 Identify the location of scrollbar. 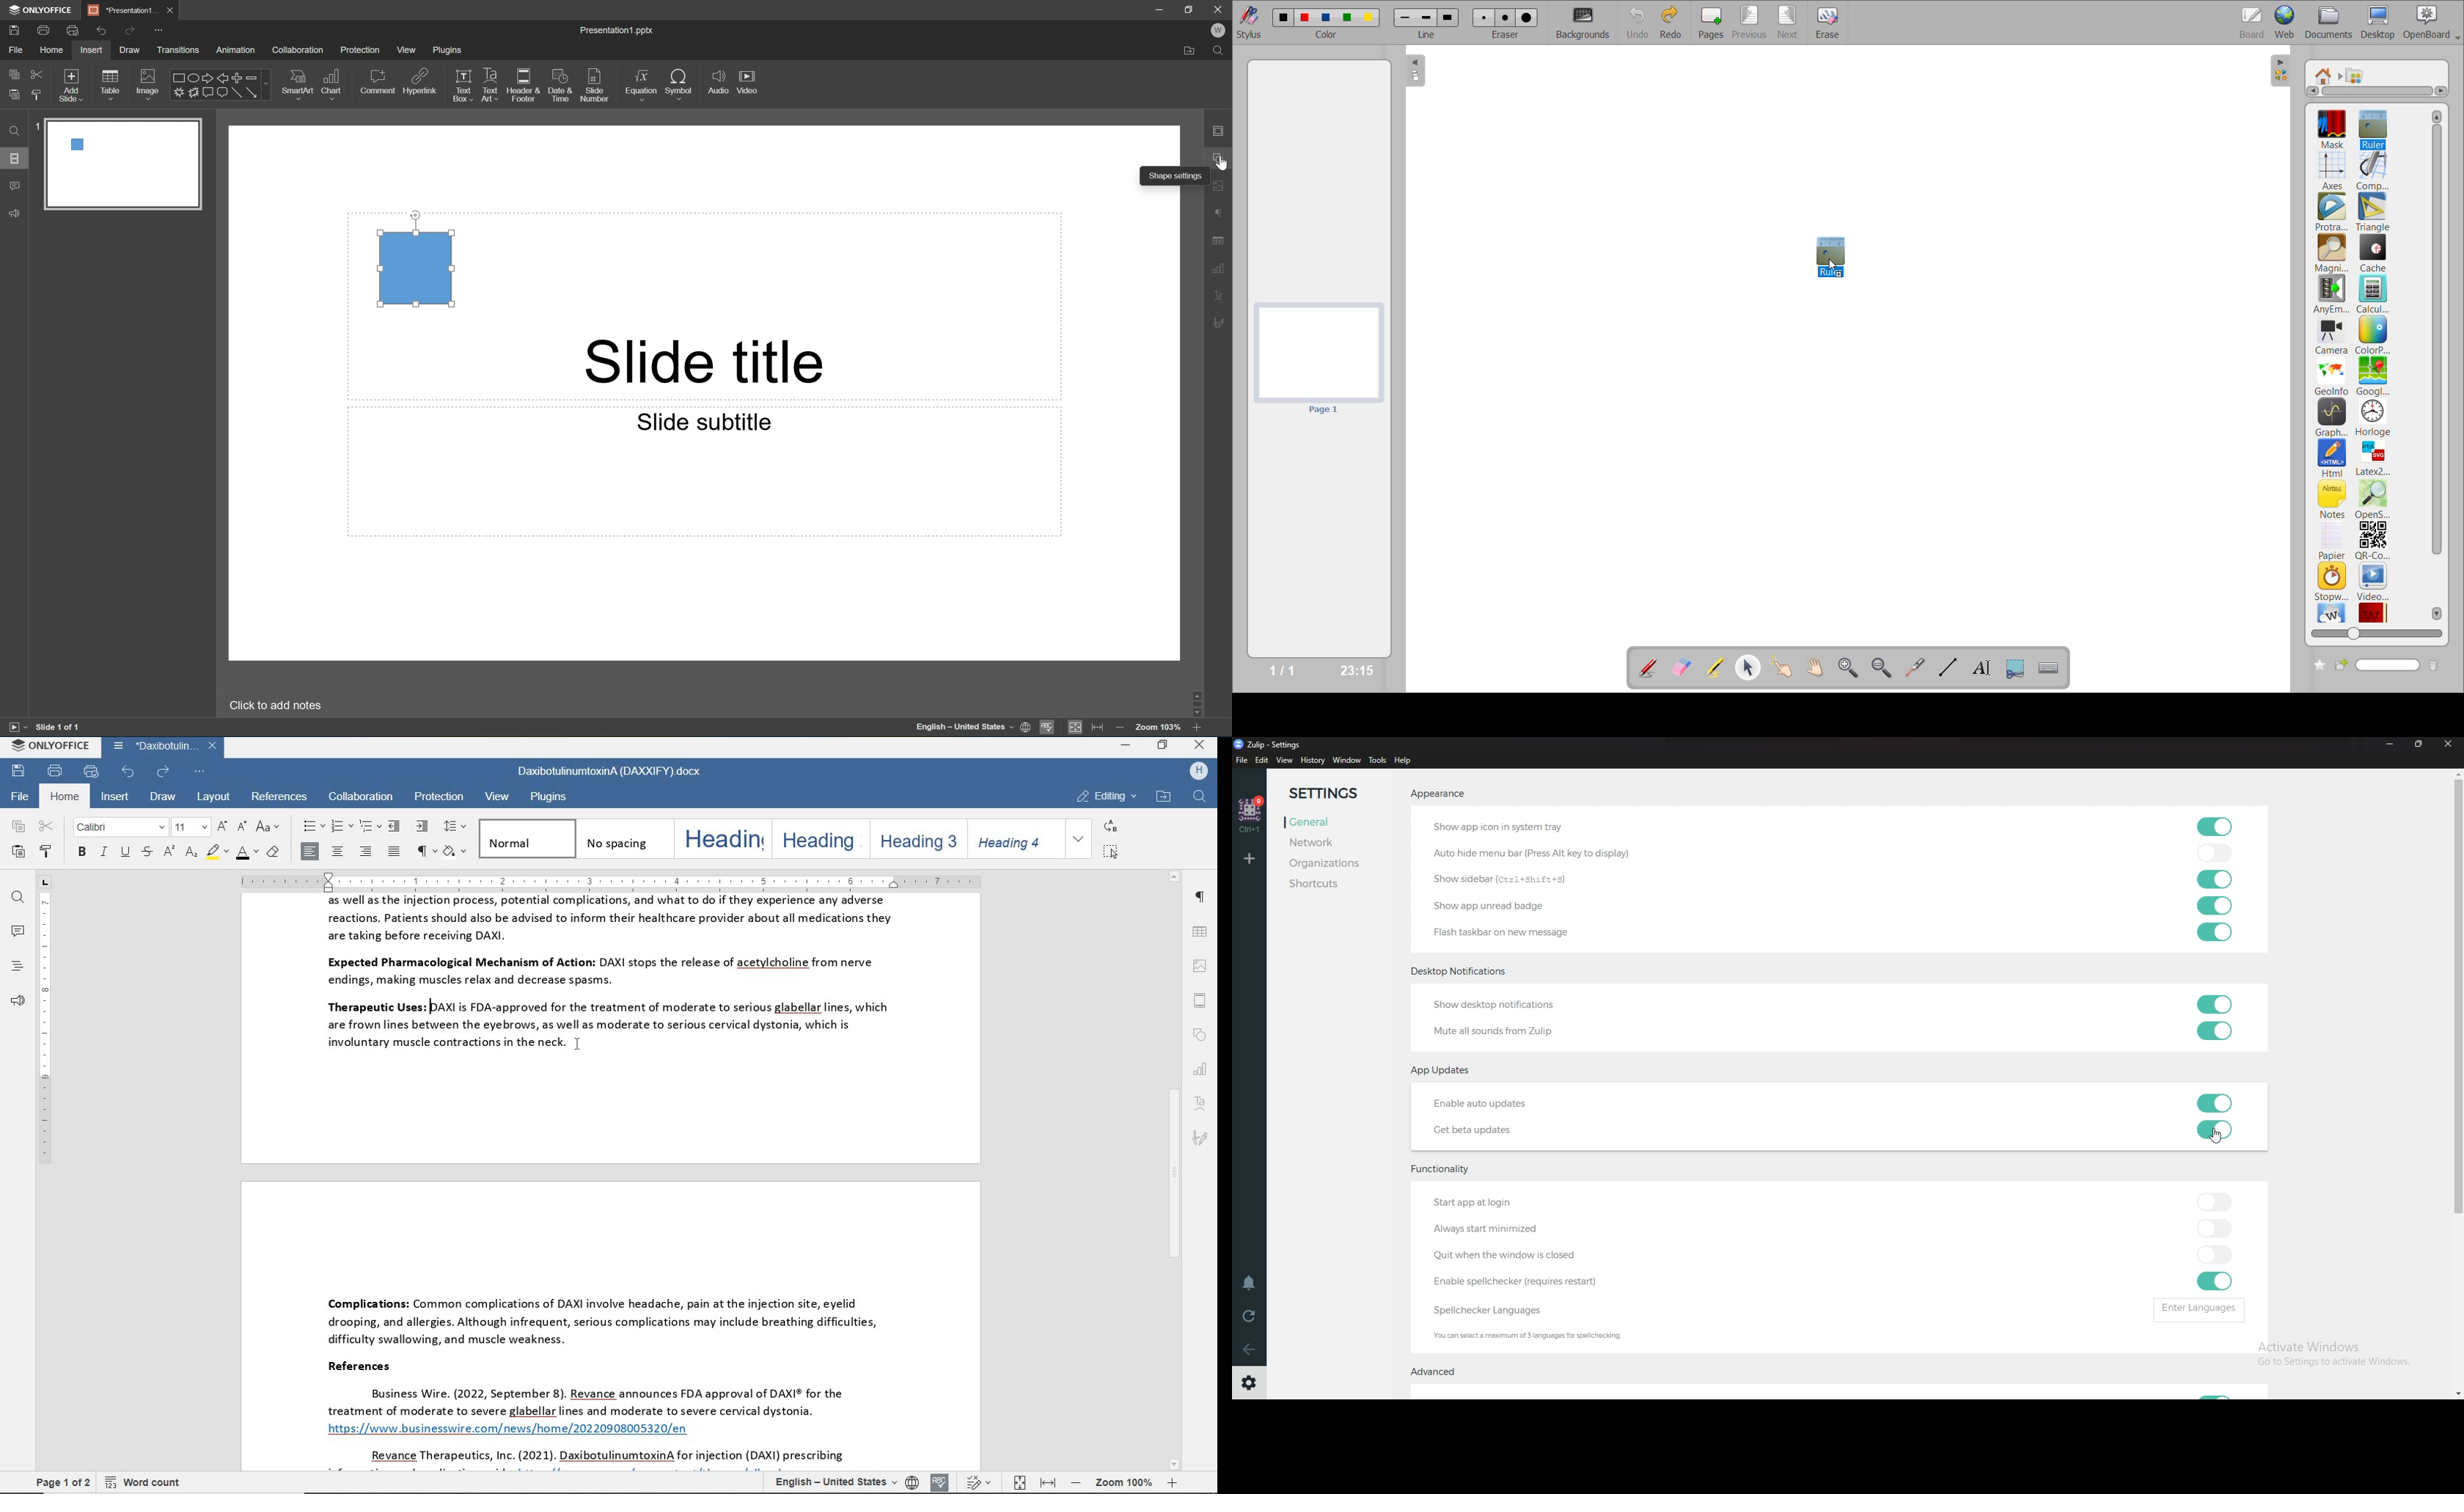
(1174, 1171).